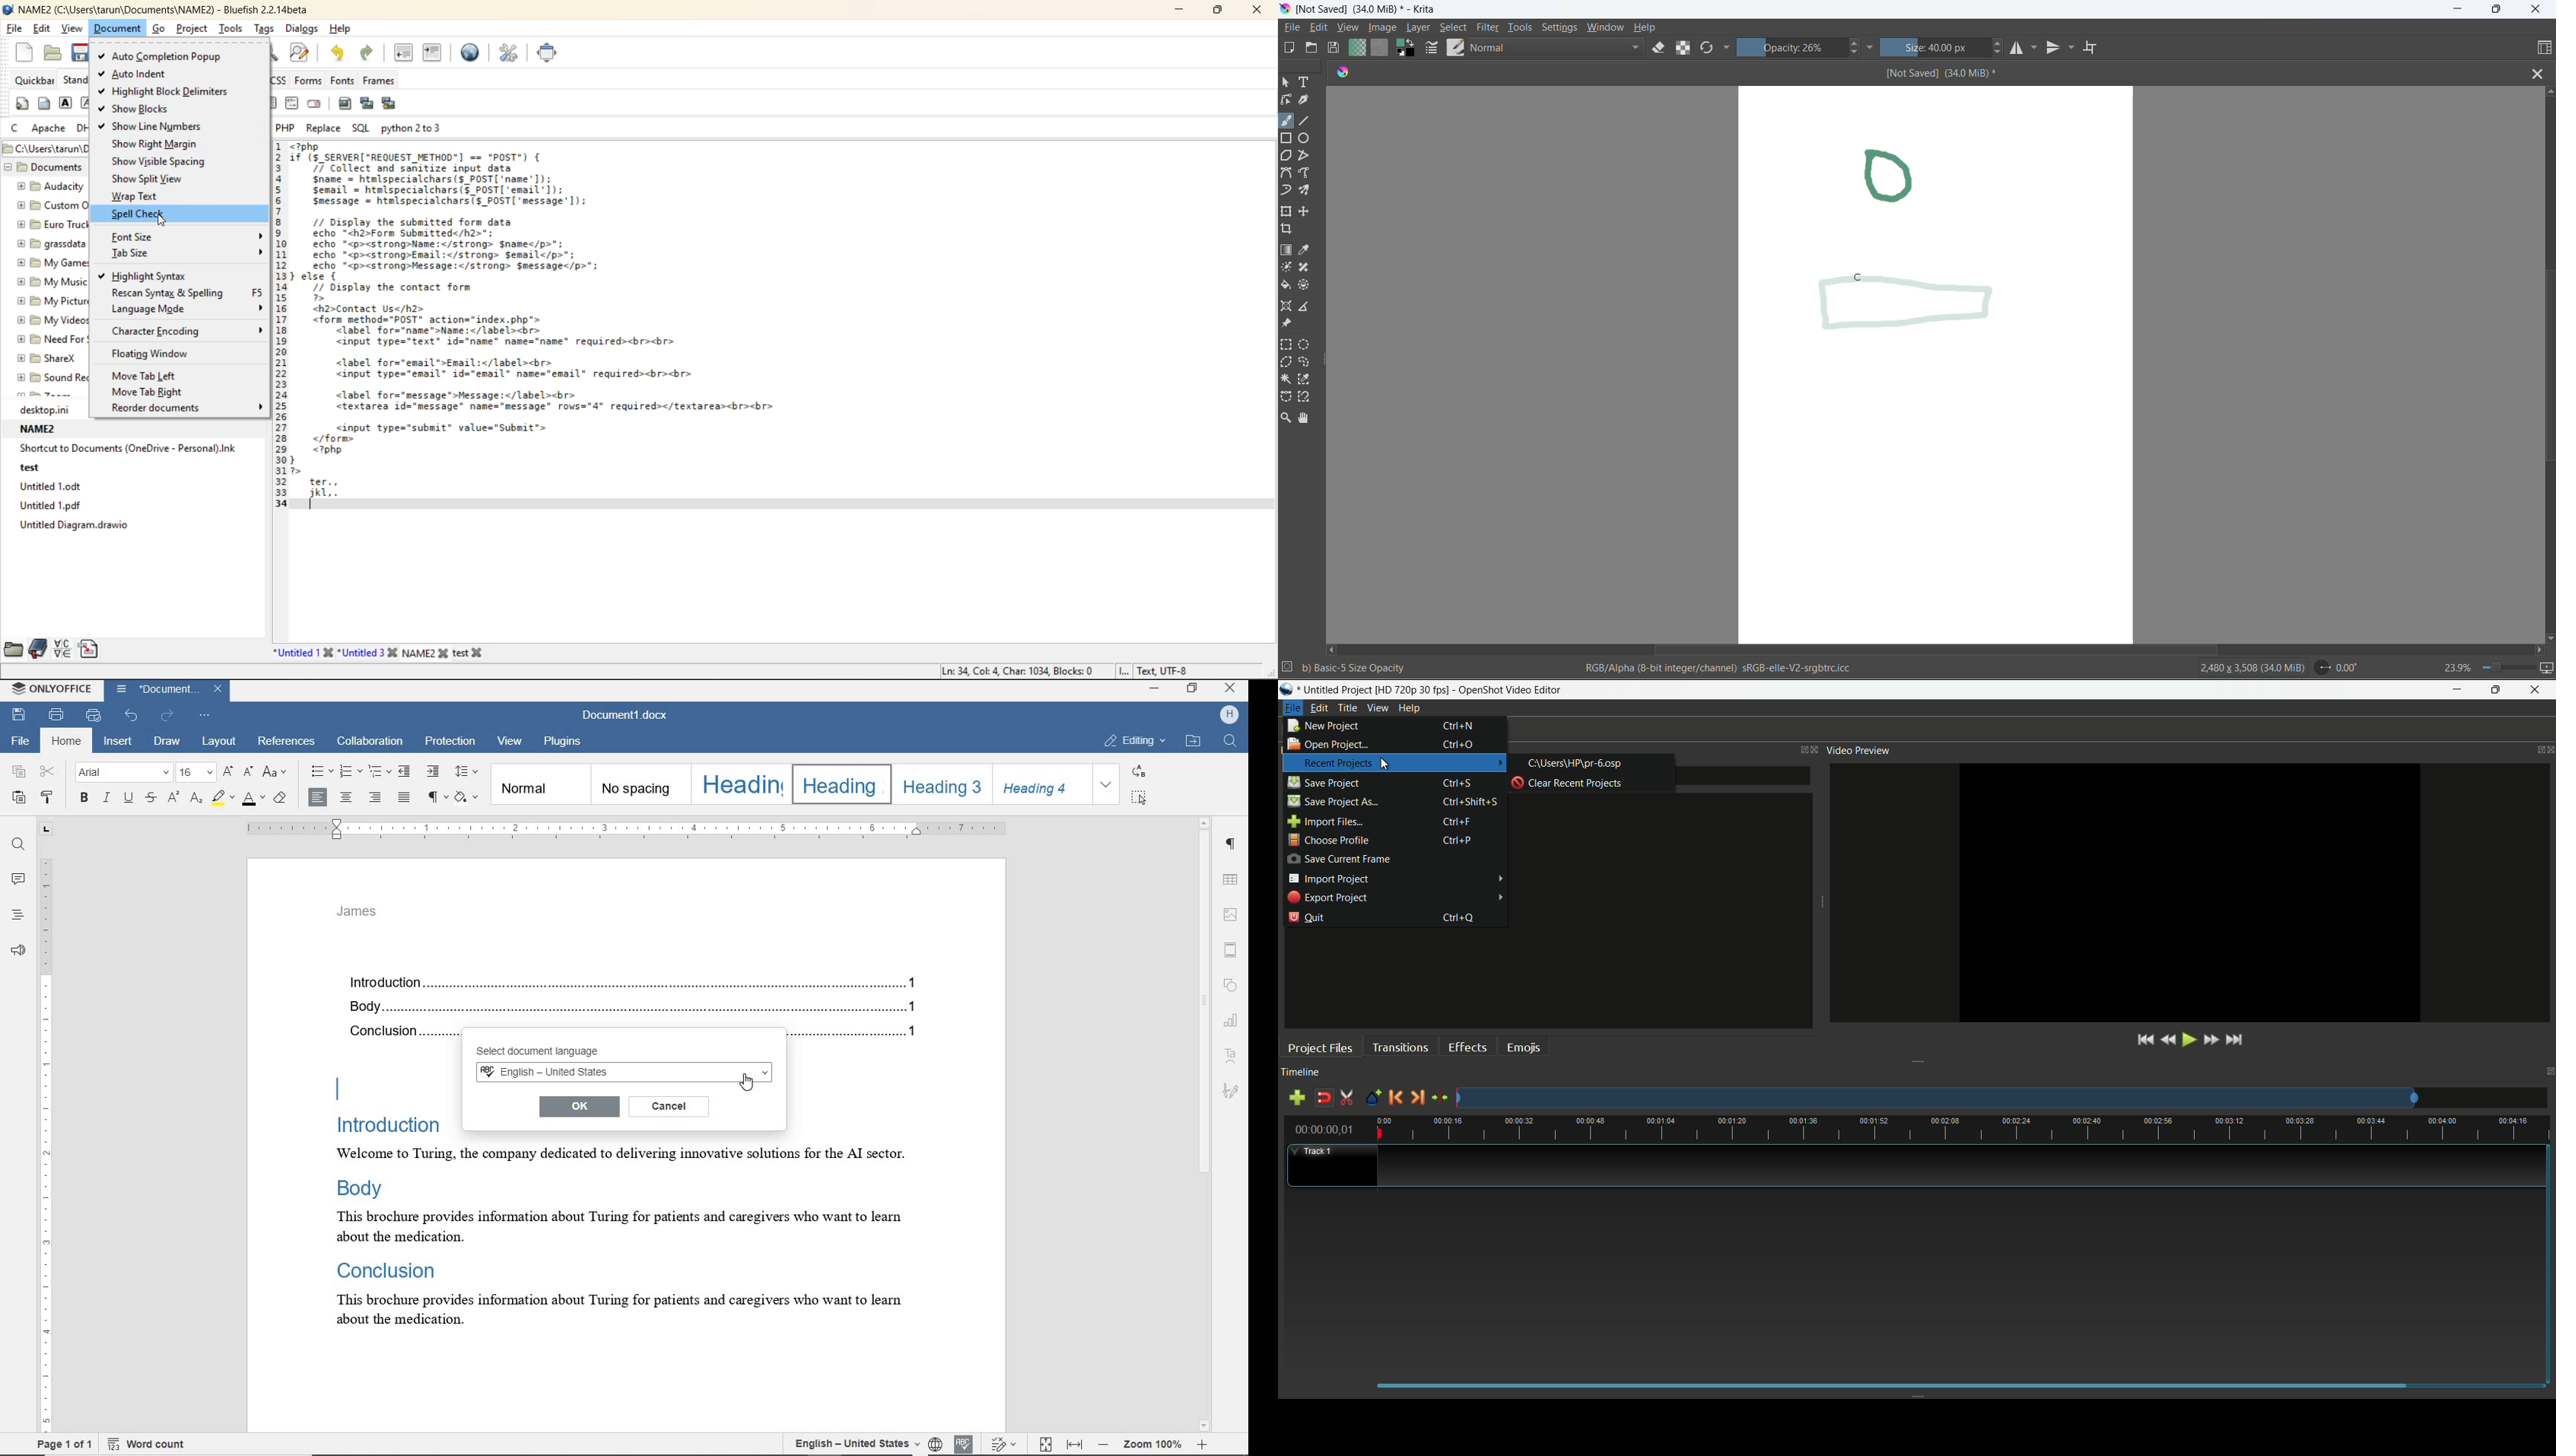  What do you see at coordinates (1857, 53) in the screenshot?
I see `decrease opacity button` at bounding box center [1857, 53].